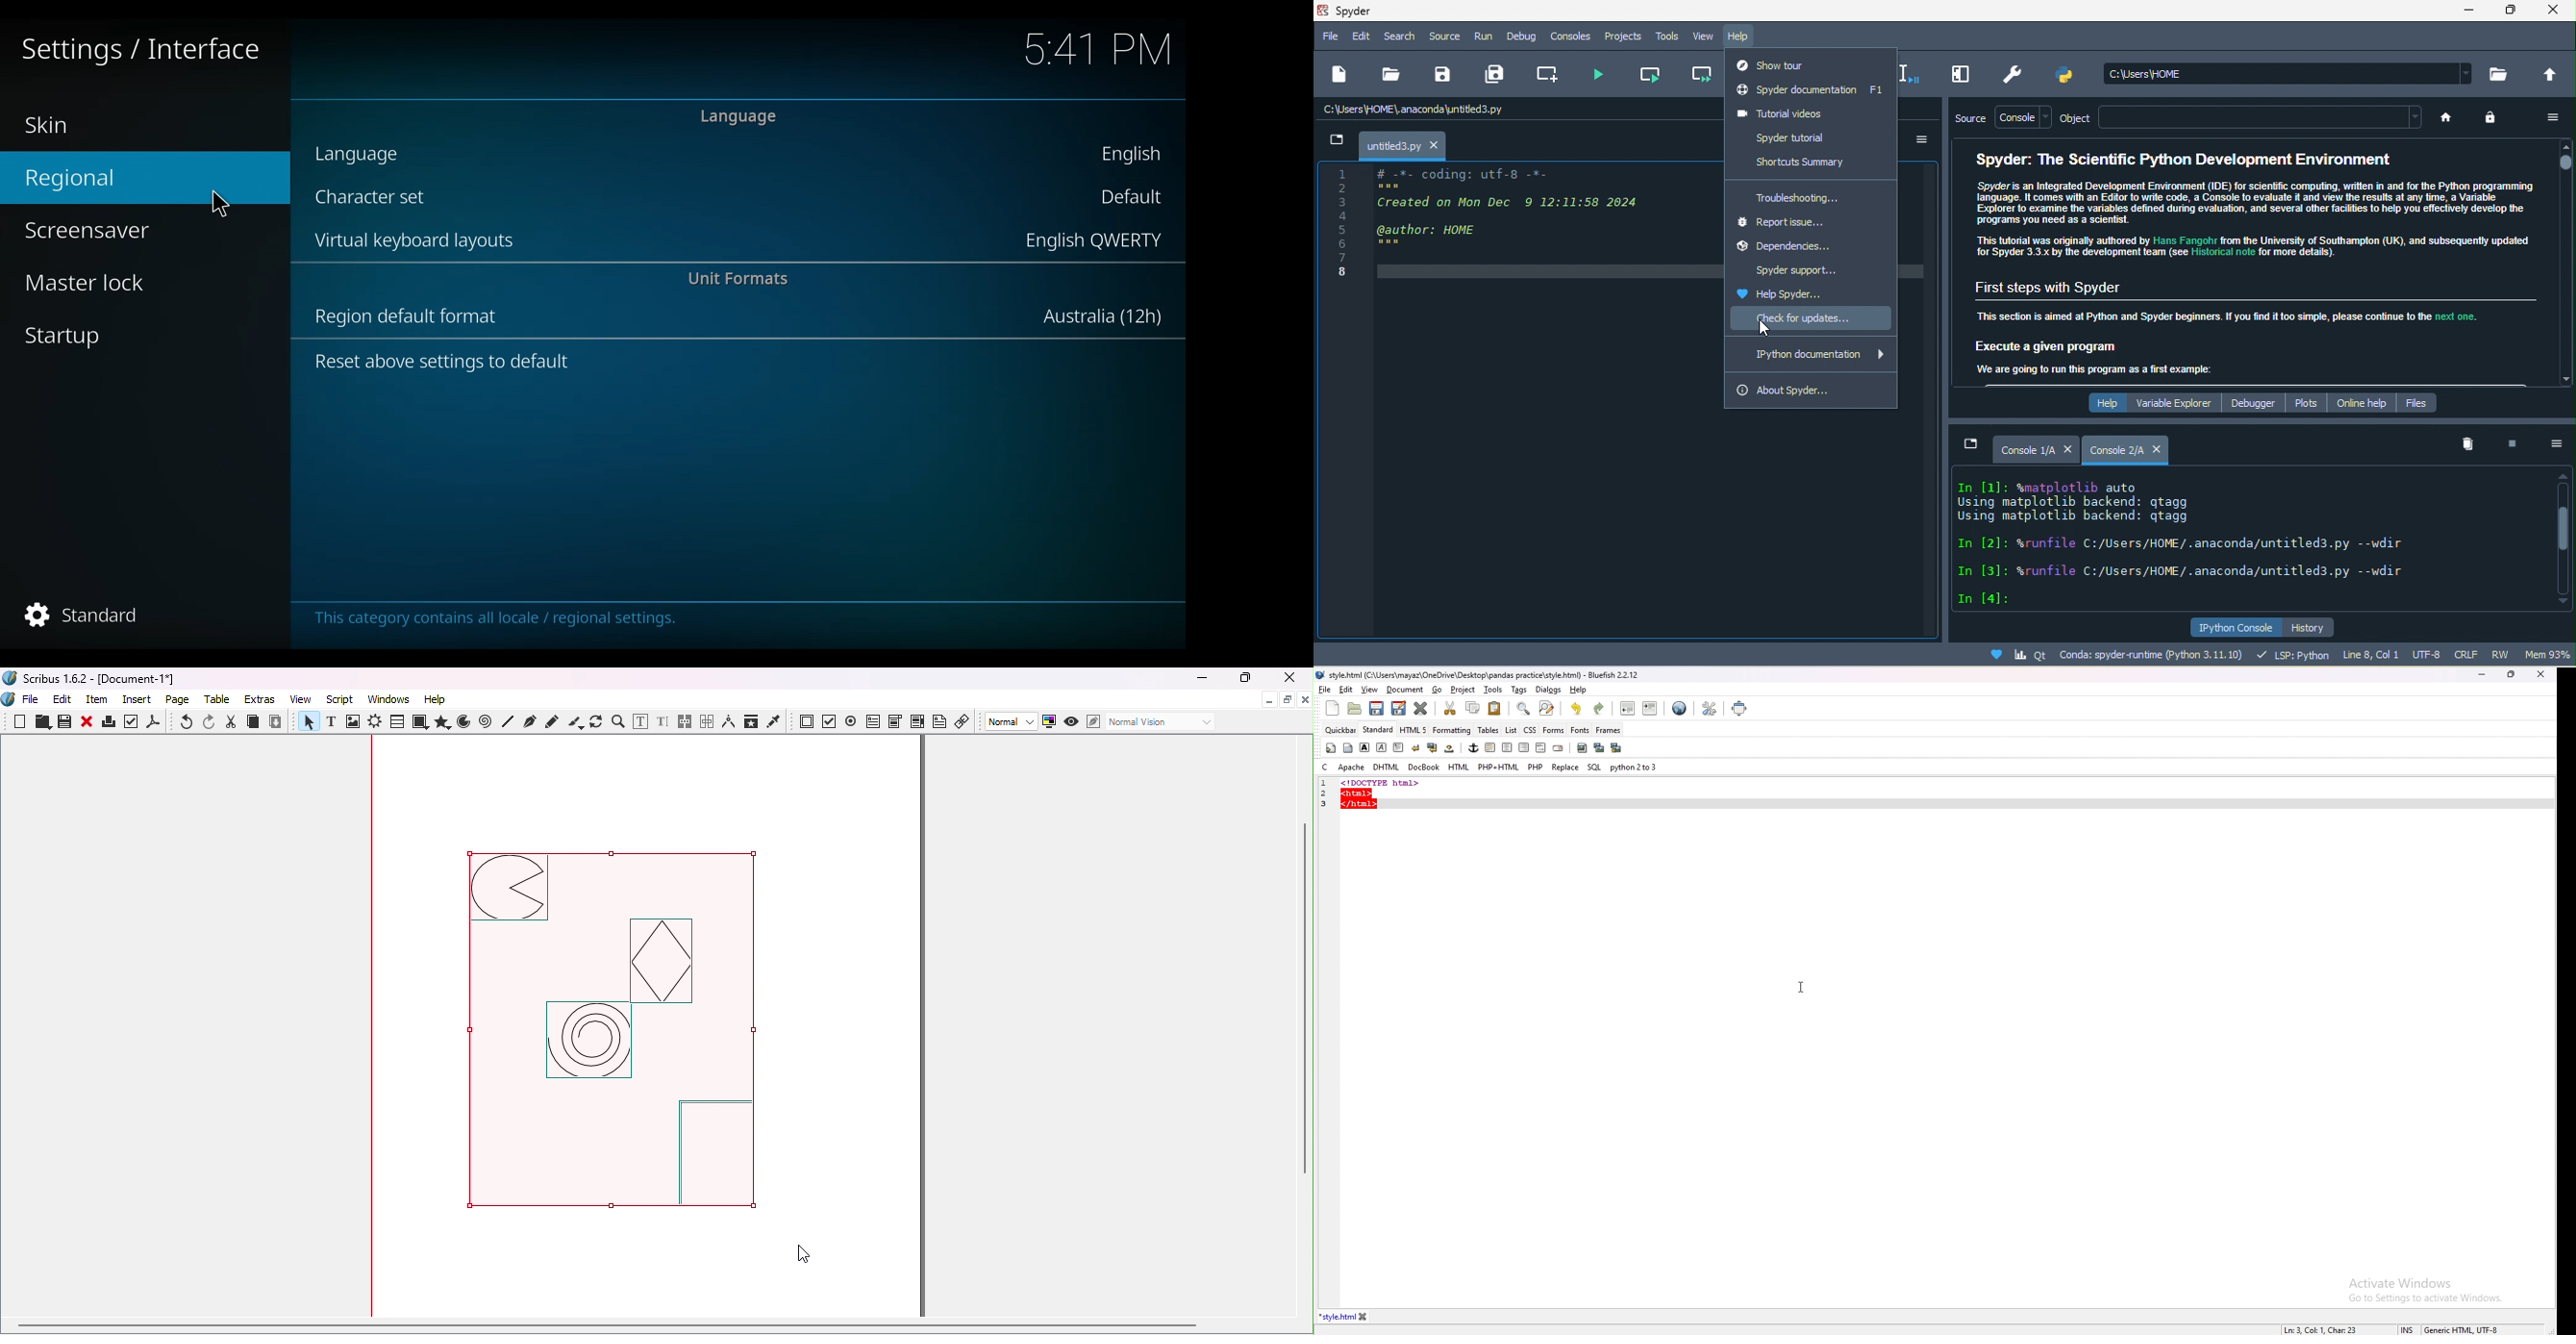 Image resolution: width=2576 pixels, height=1344 pixels. I want to click on Preview mode, so click(1072, 722).